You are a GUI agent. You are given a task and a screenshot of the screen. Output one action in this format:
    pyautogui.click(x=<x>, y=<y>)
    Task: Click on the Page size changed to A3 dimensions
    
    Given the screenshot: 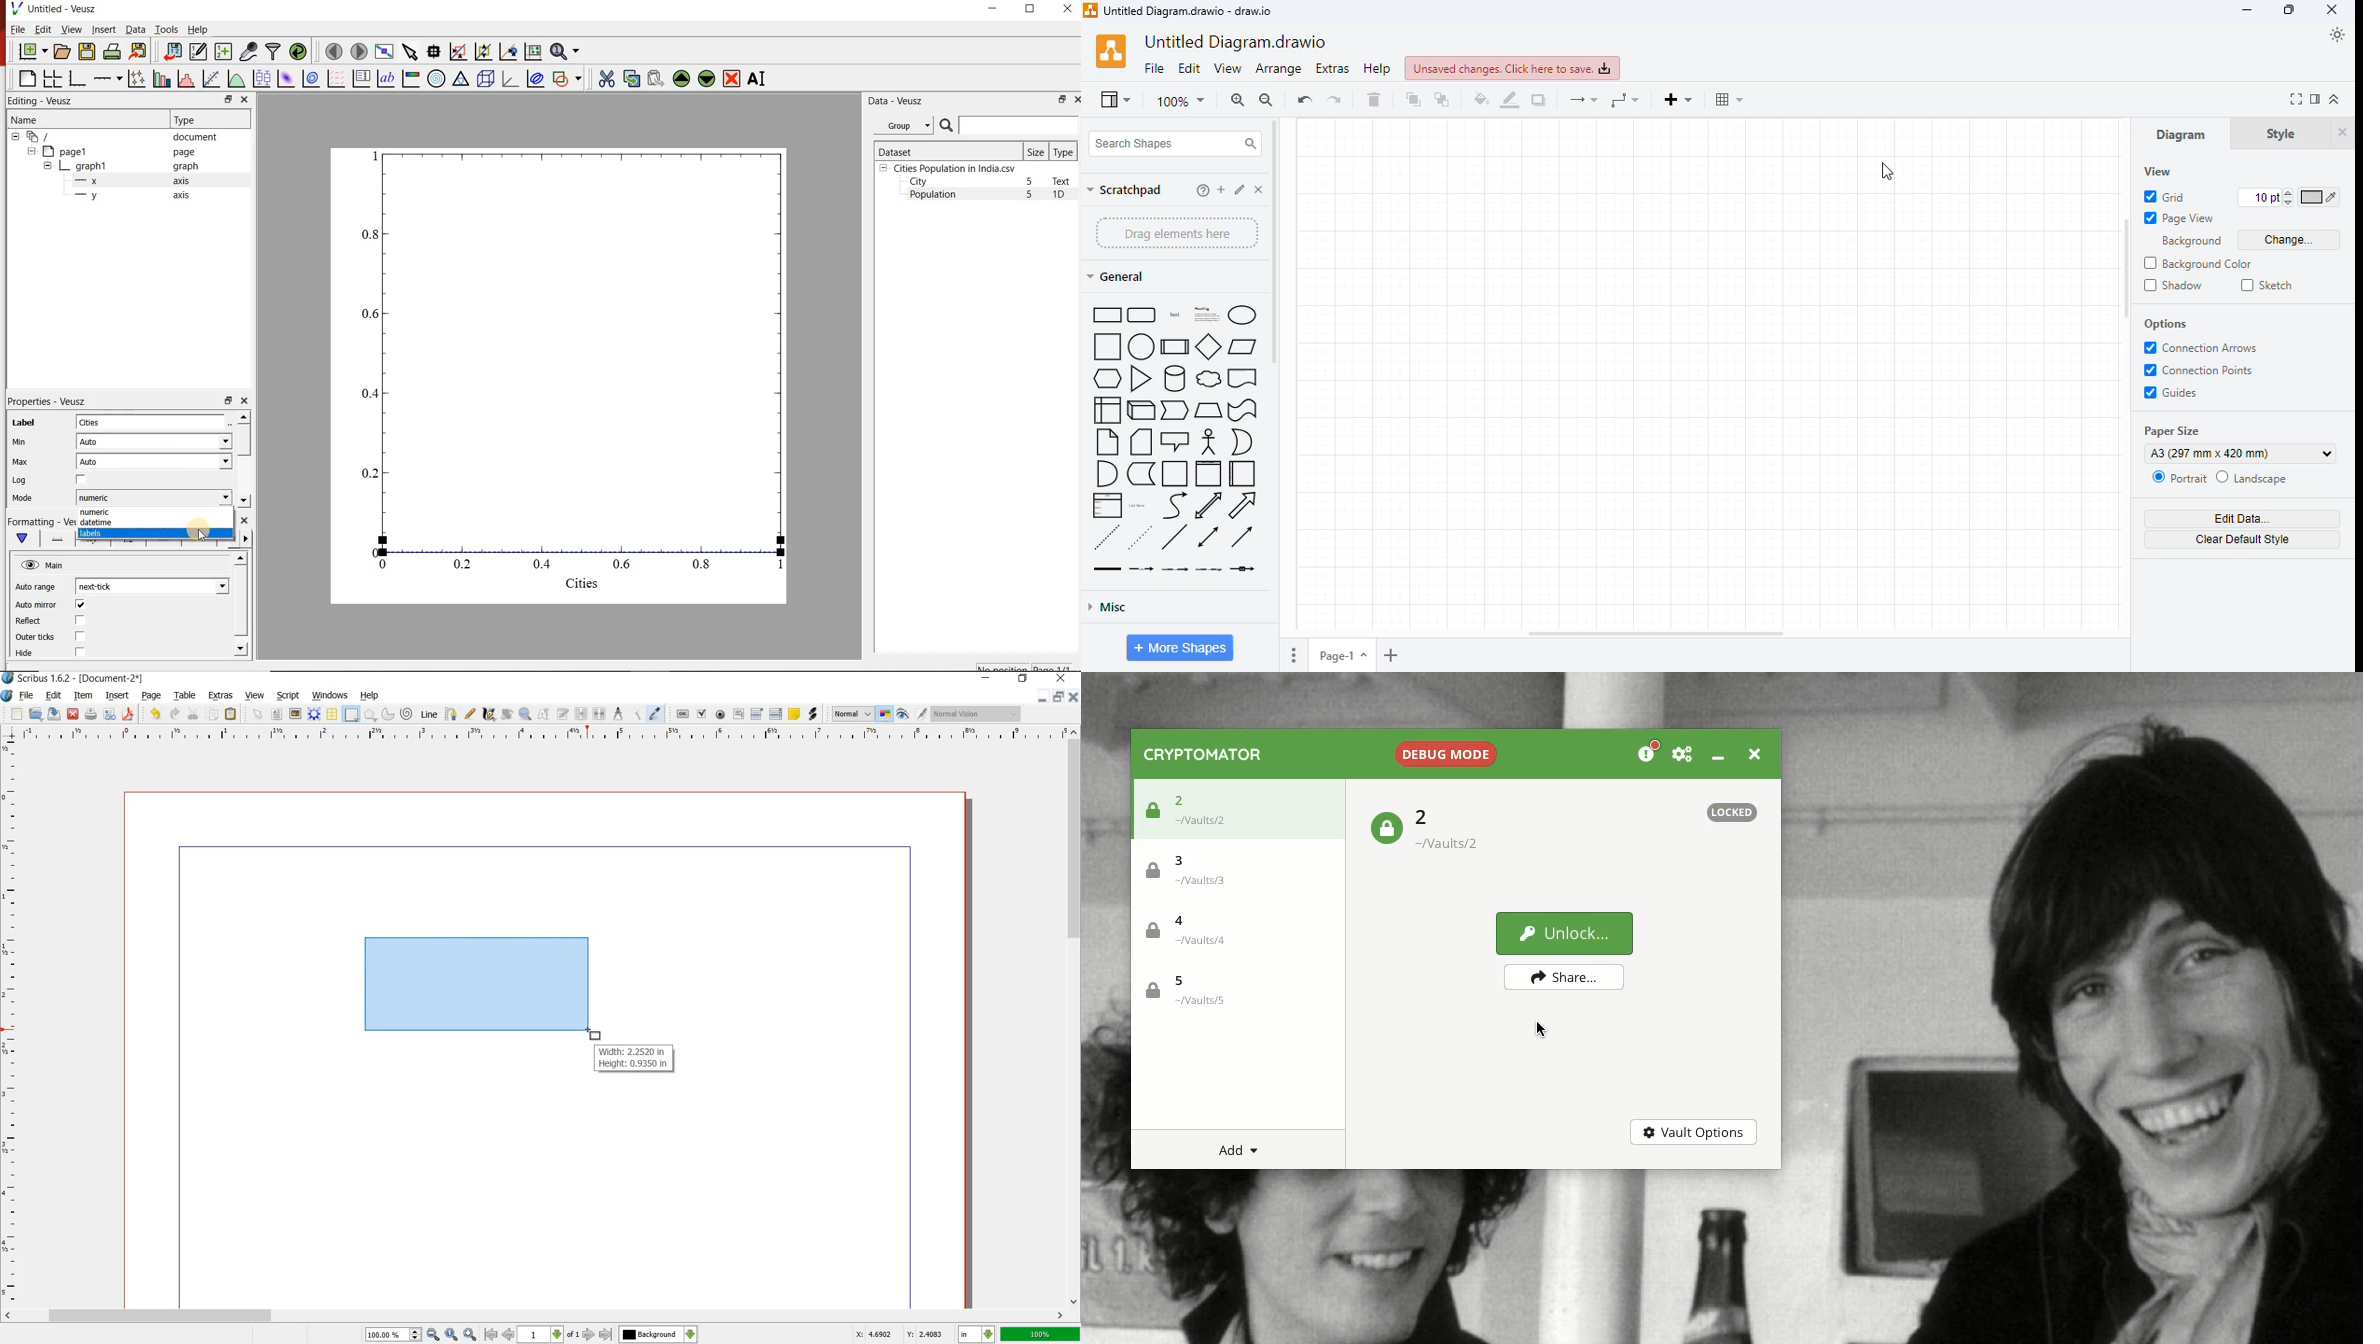 What is the action you would take?
    pyautogui.click(x=1705, y=373)
    